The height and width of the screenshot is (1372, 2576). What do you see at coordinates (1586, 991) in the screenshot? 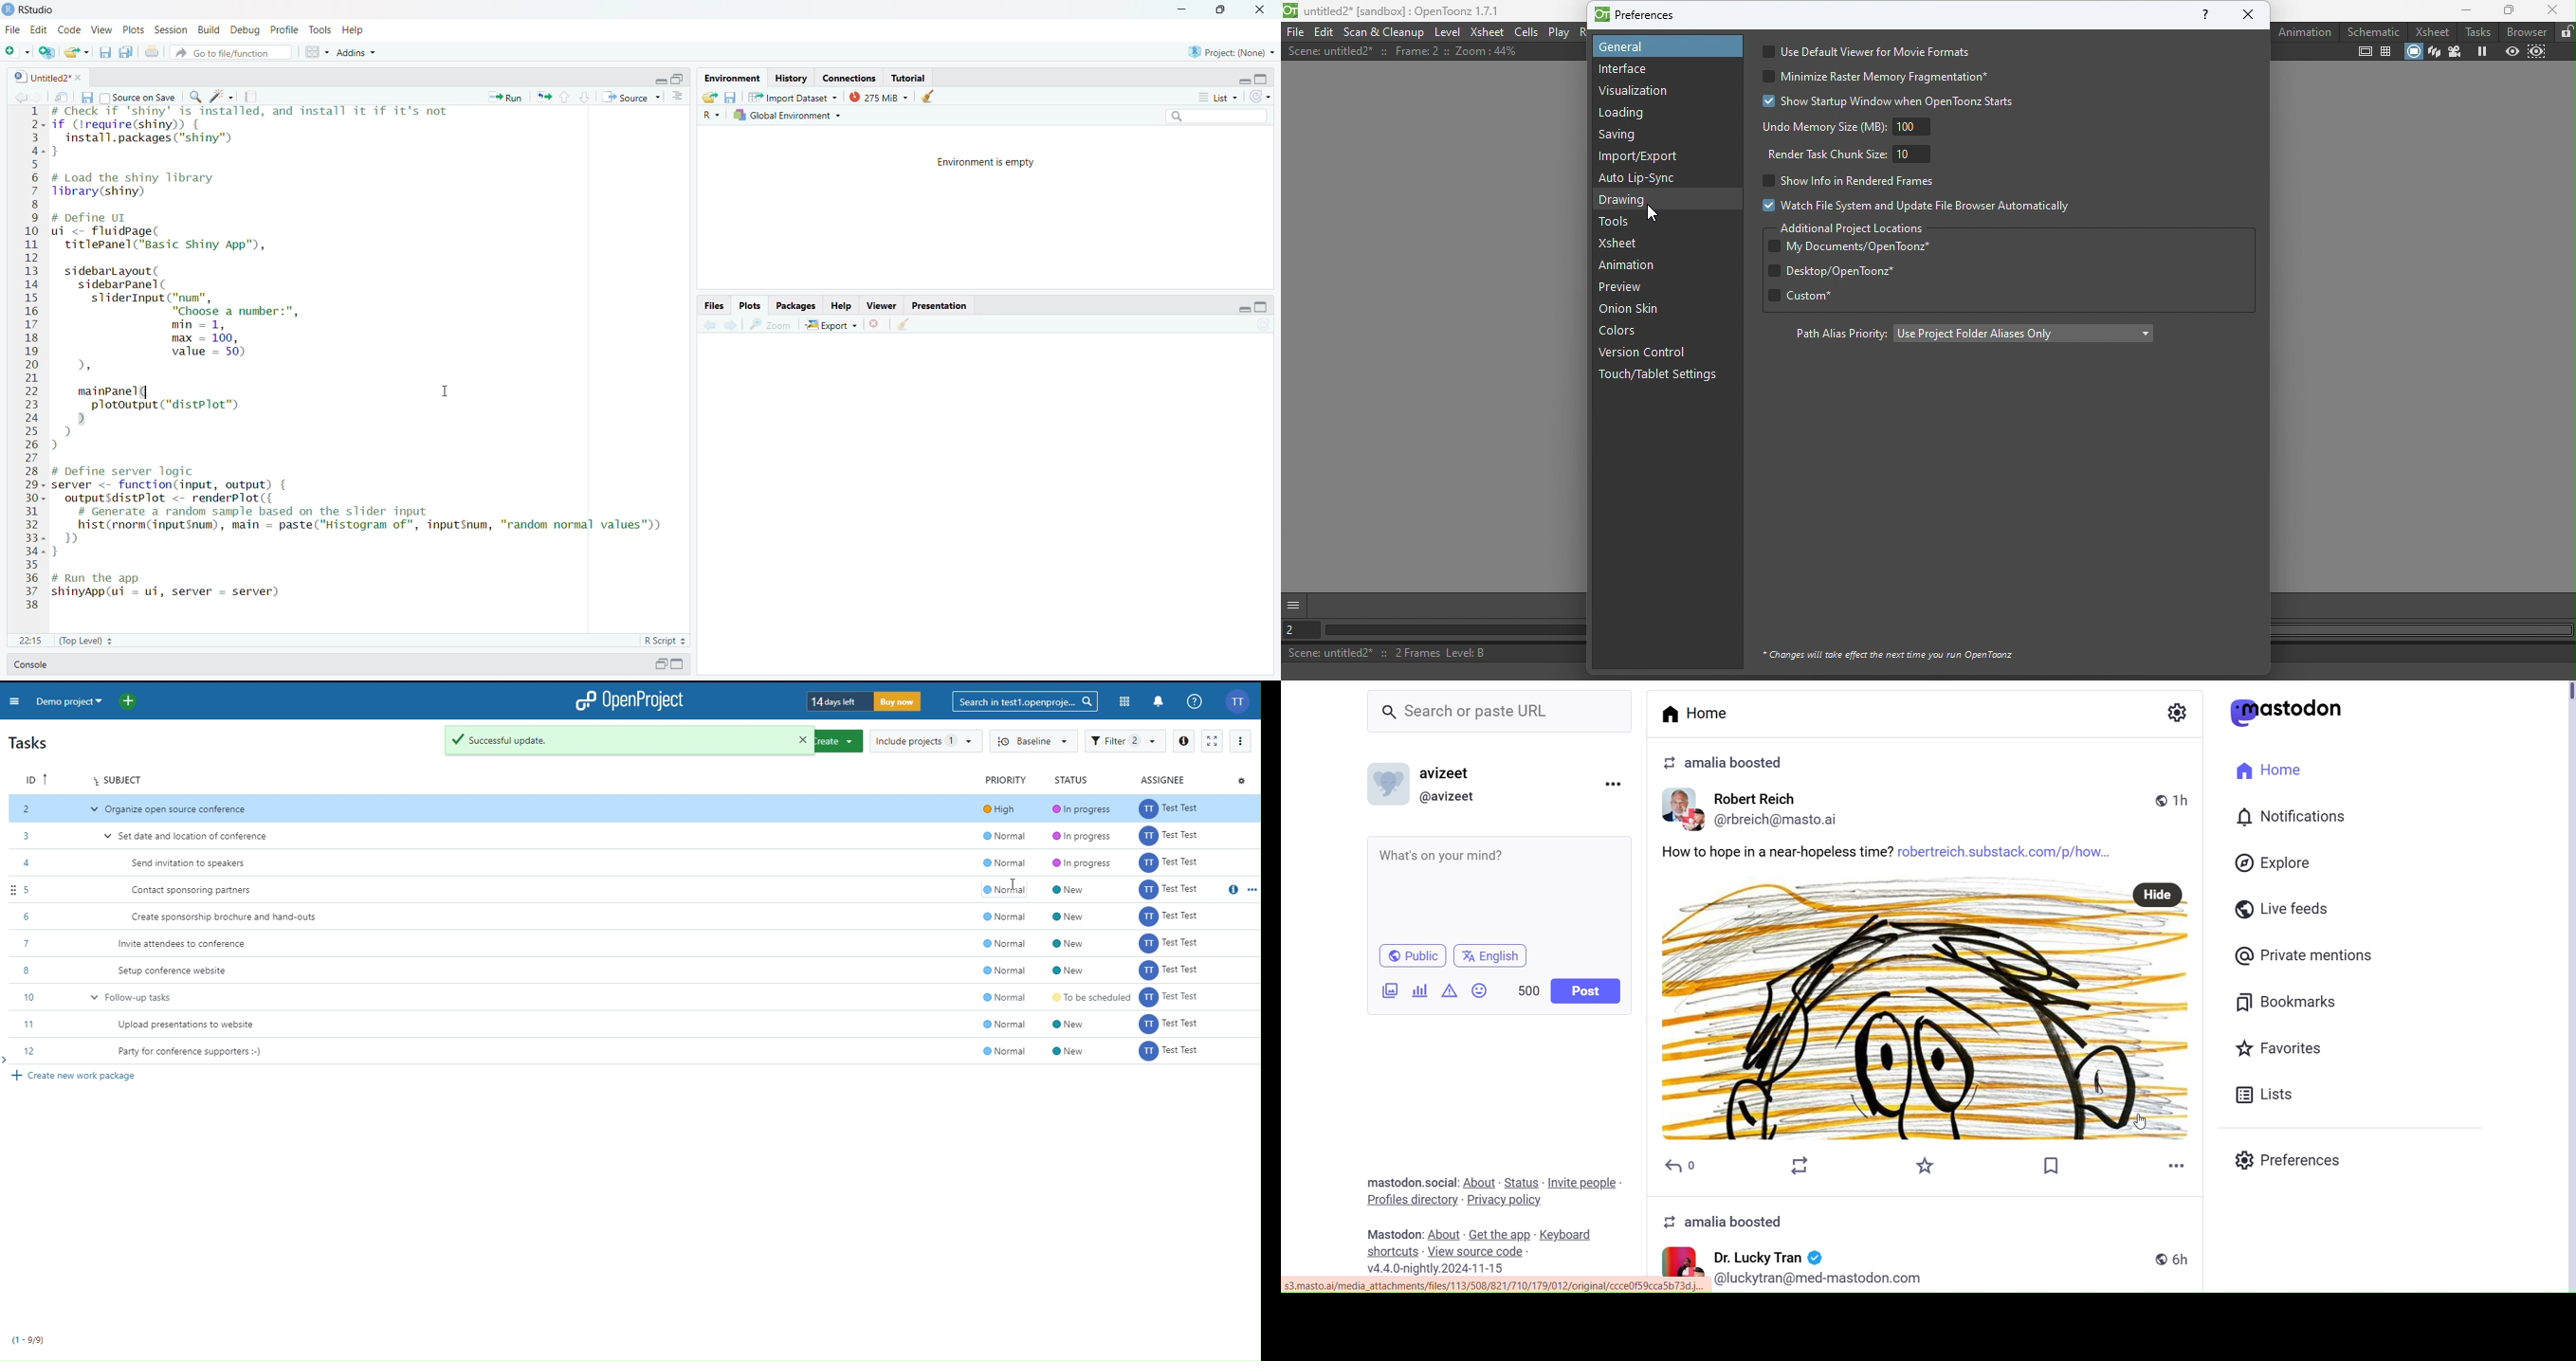
I see `Post` at bounding box center [1586, 991].